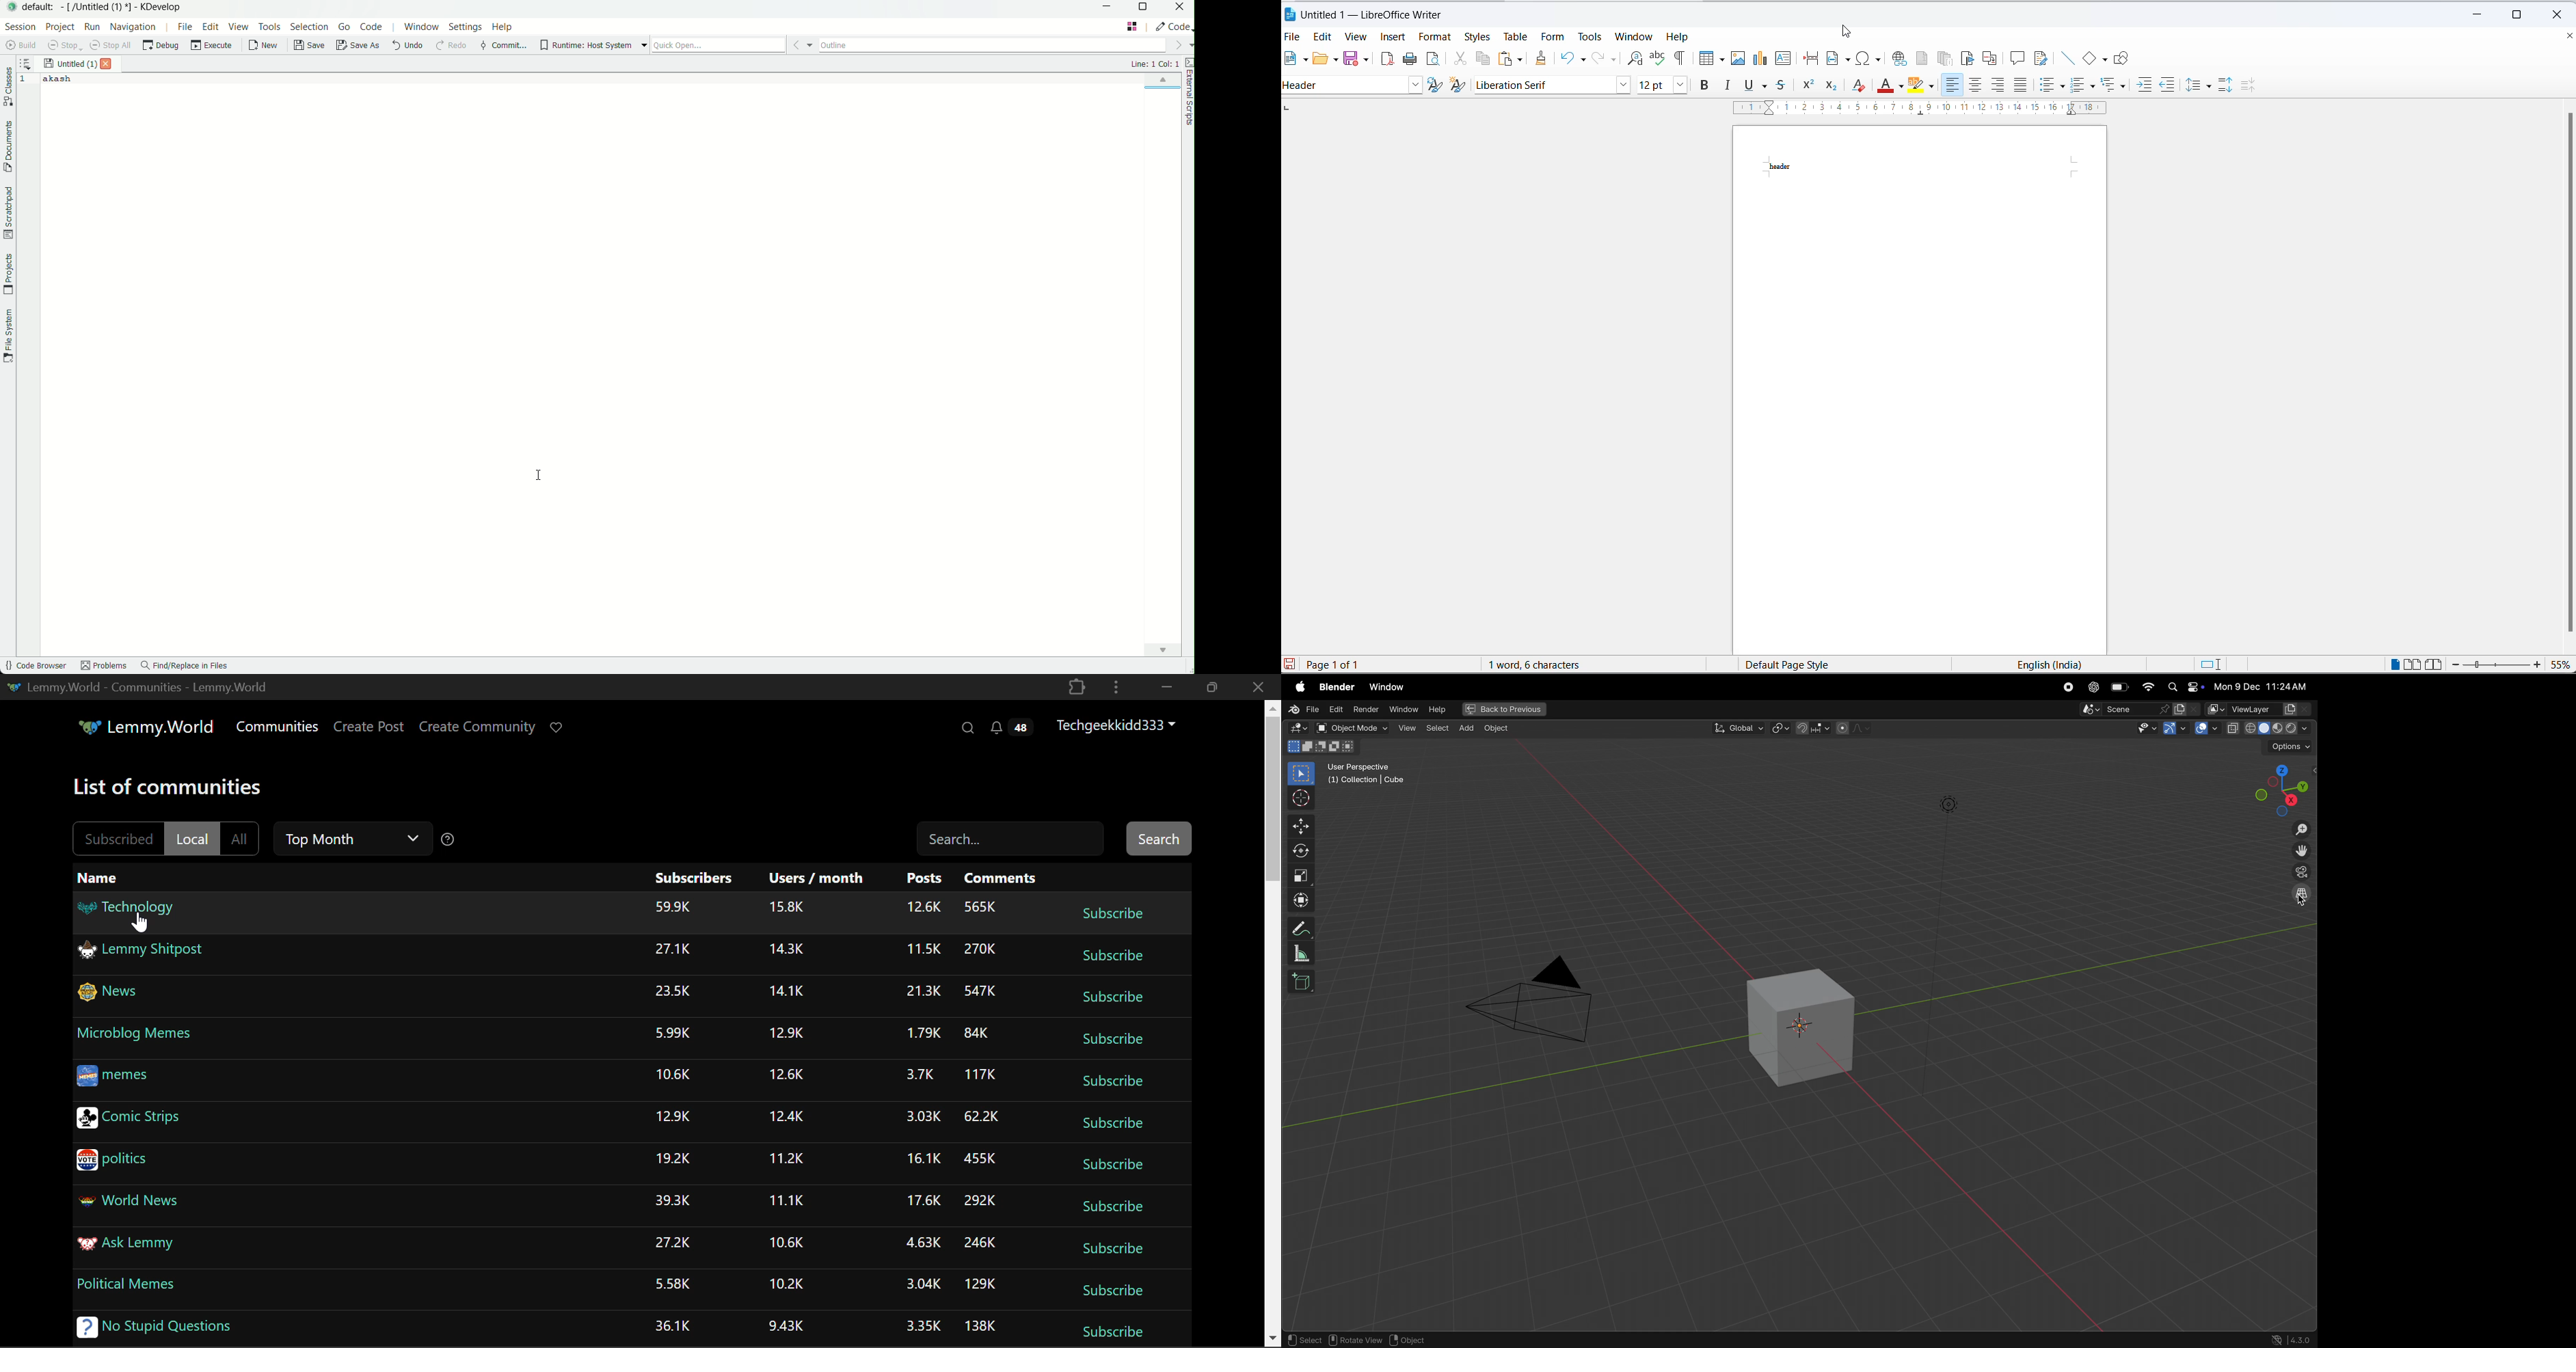  What do you see at coordinates (1747, 85) in the screenshot?
I see `underline` at bounding box center [1747, 85].